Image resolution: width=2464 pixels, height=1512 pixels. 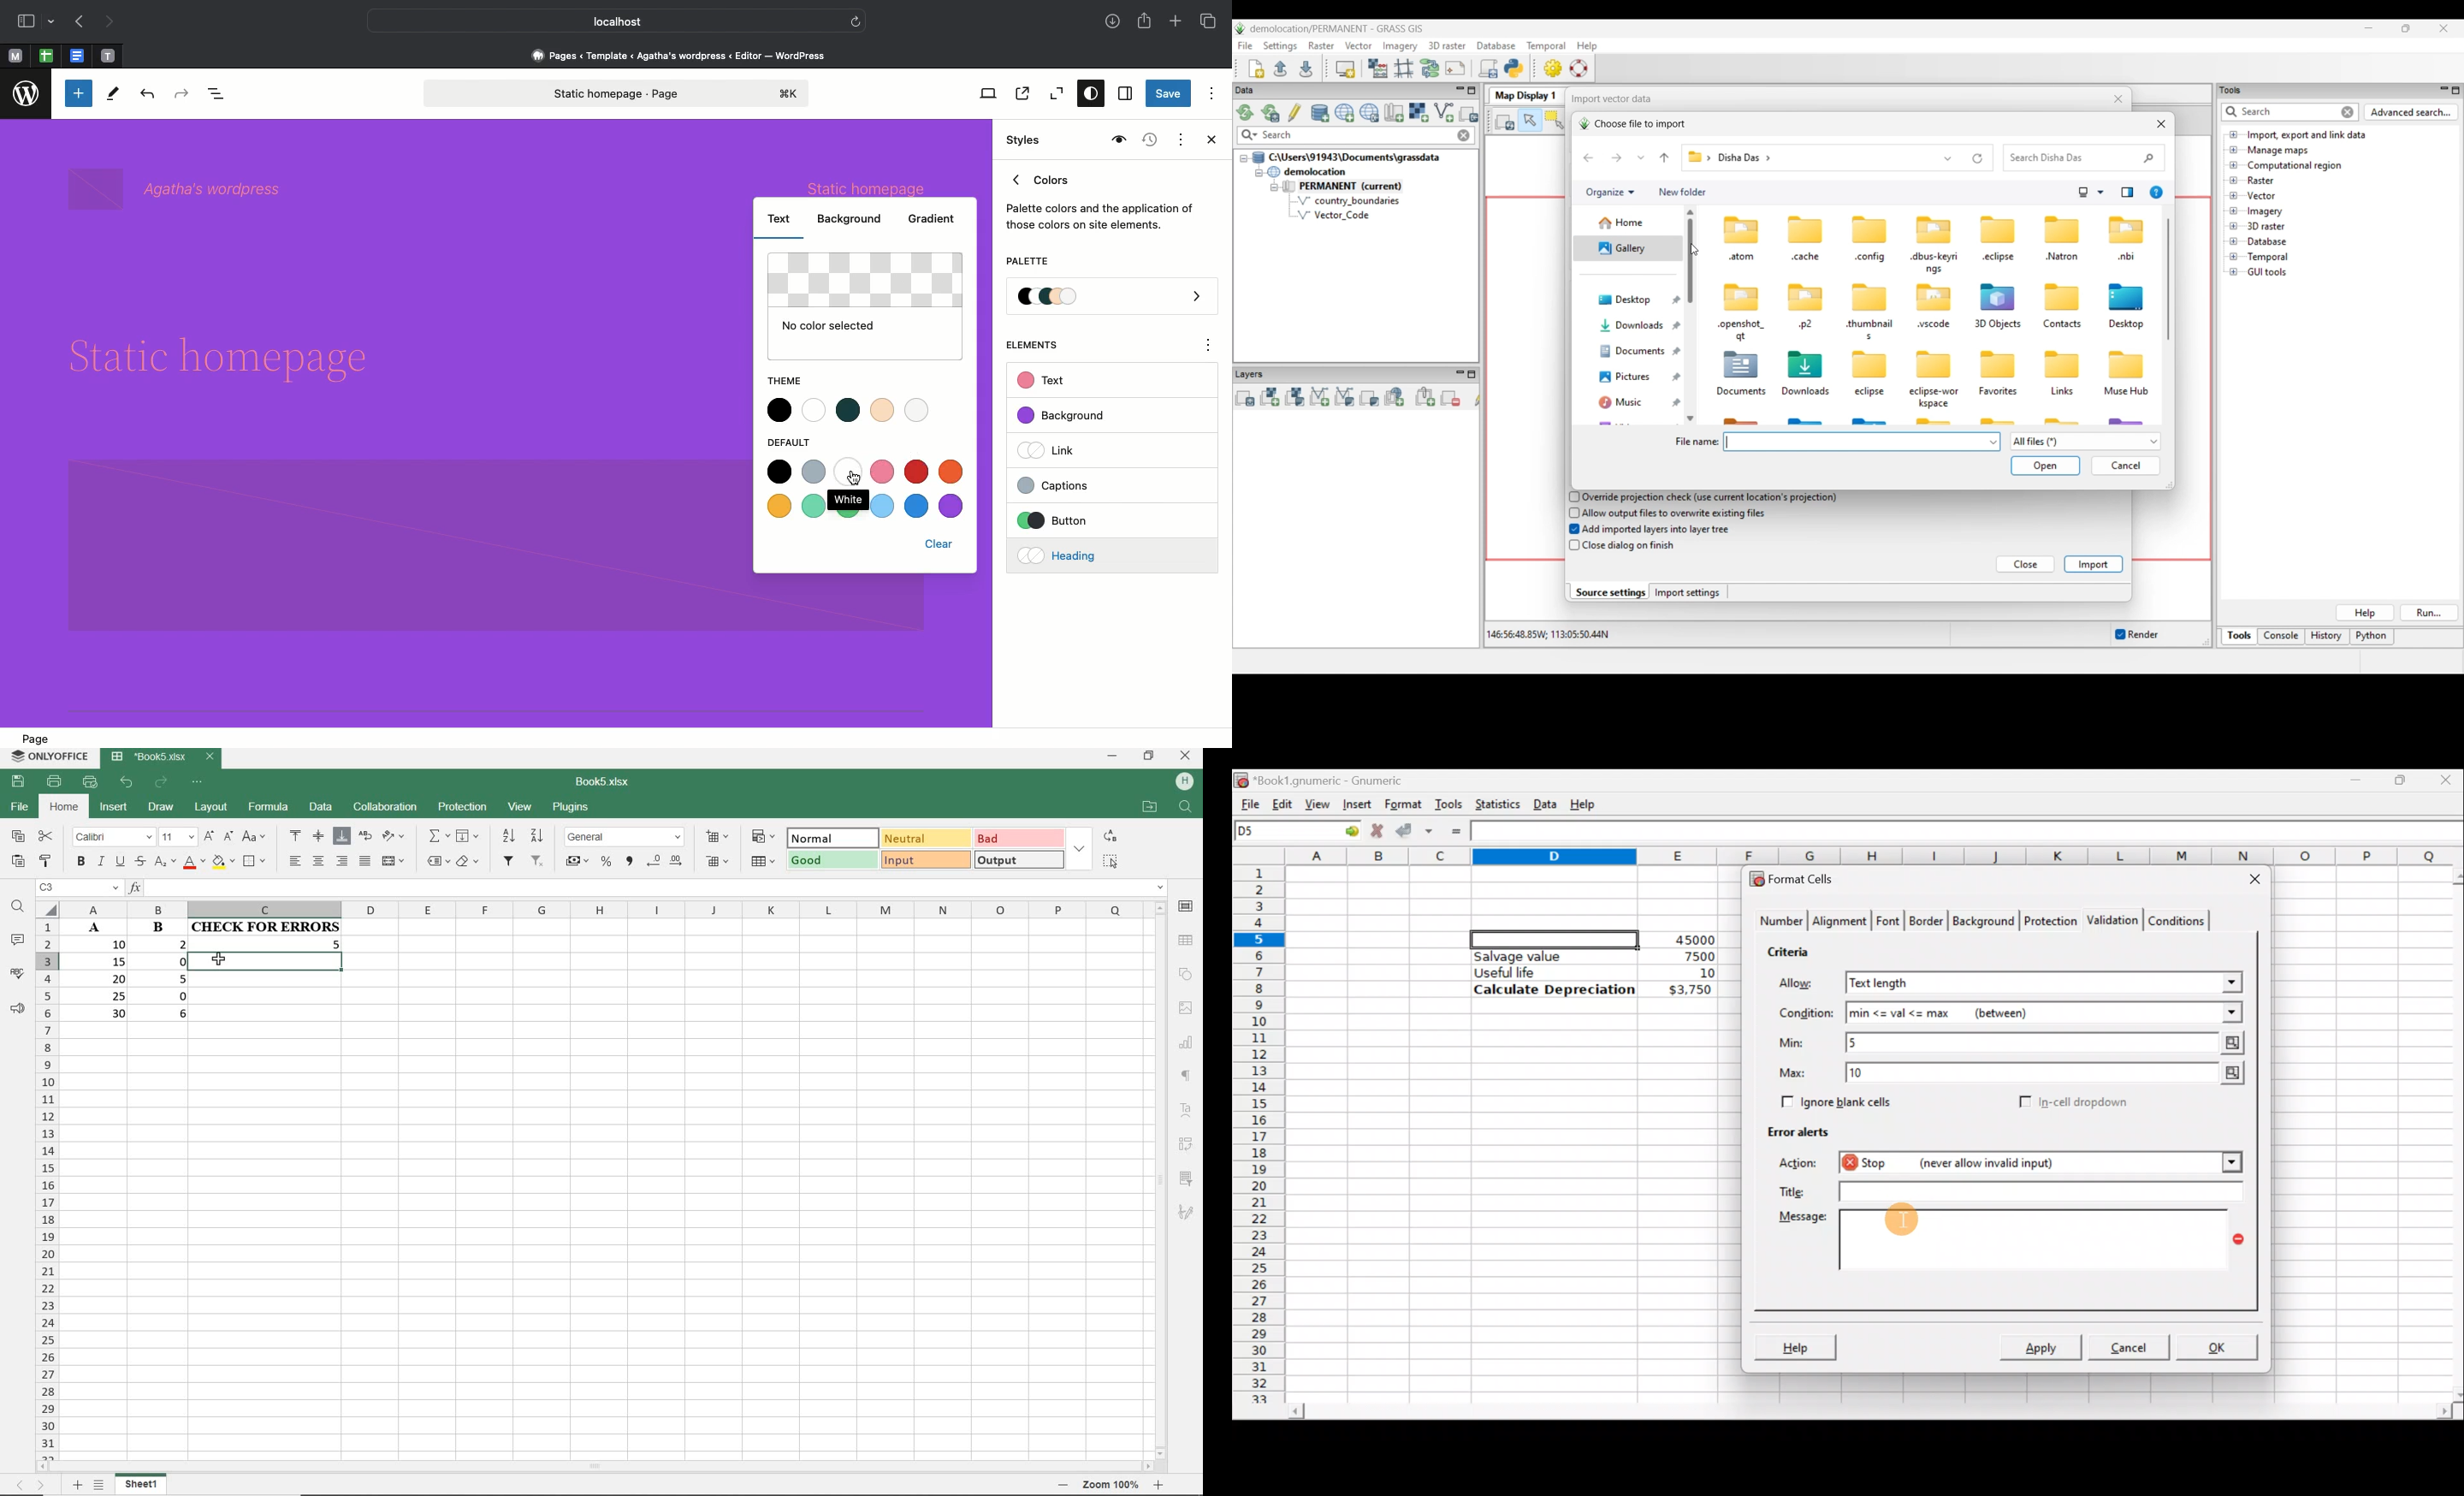 What do you see at coordinates (32, 1486) in the screenshot?
I see `MOVE SHEETS` at bounding box center [32, 1486].